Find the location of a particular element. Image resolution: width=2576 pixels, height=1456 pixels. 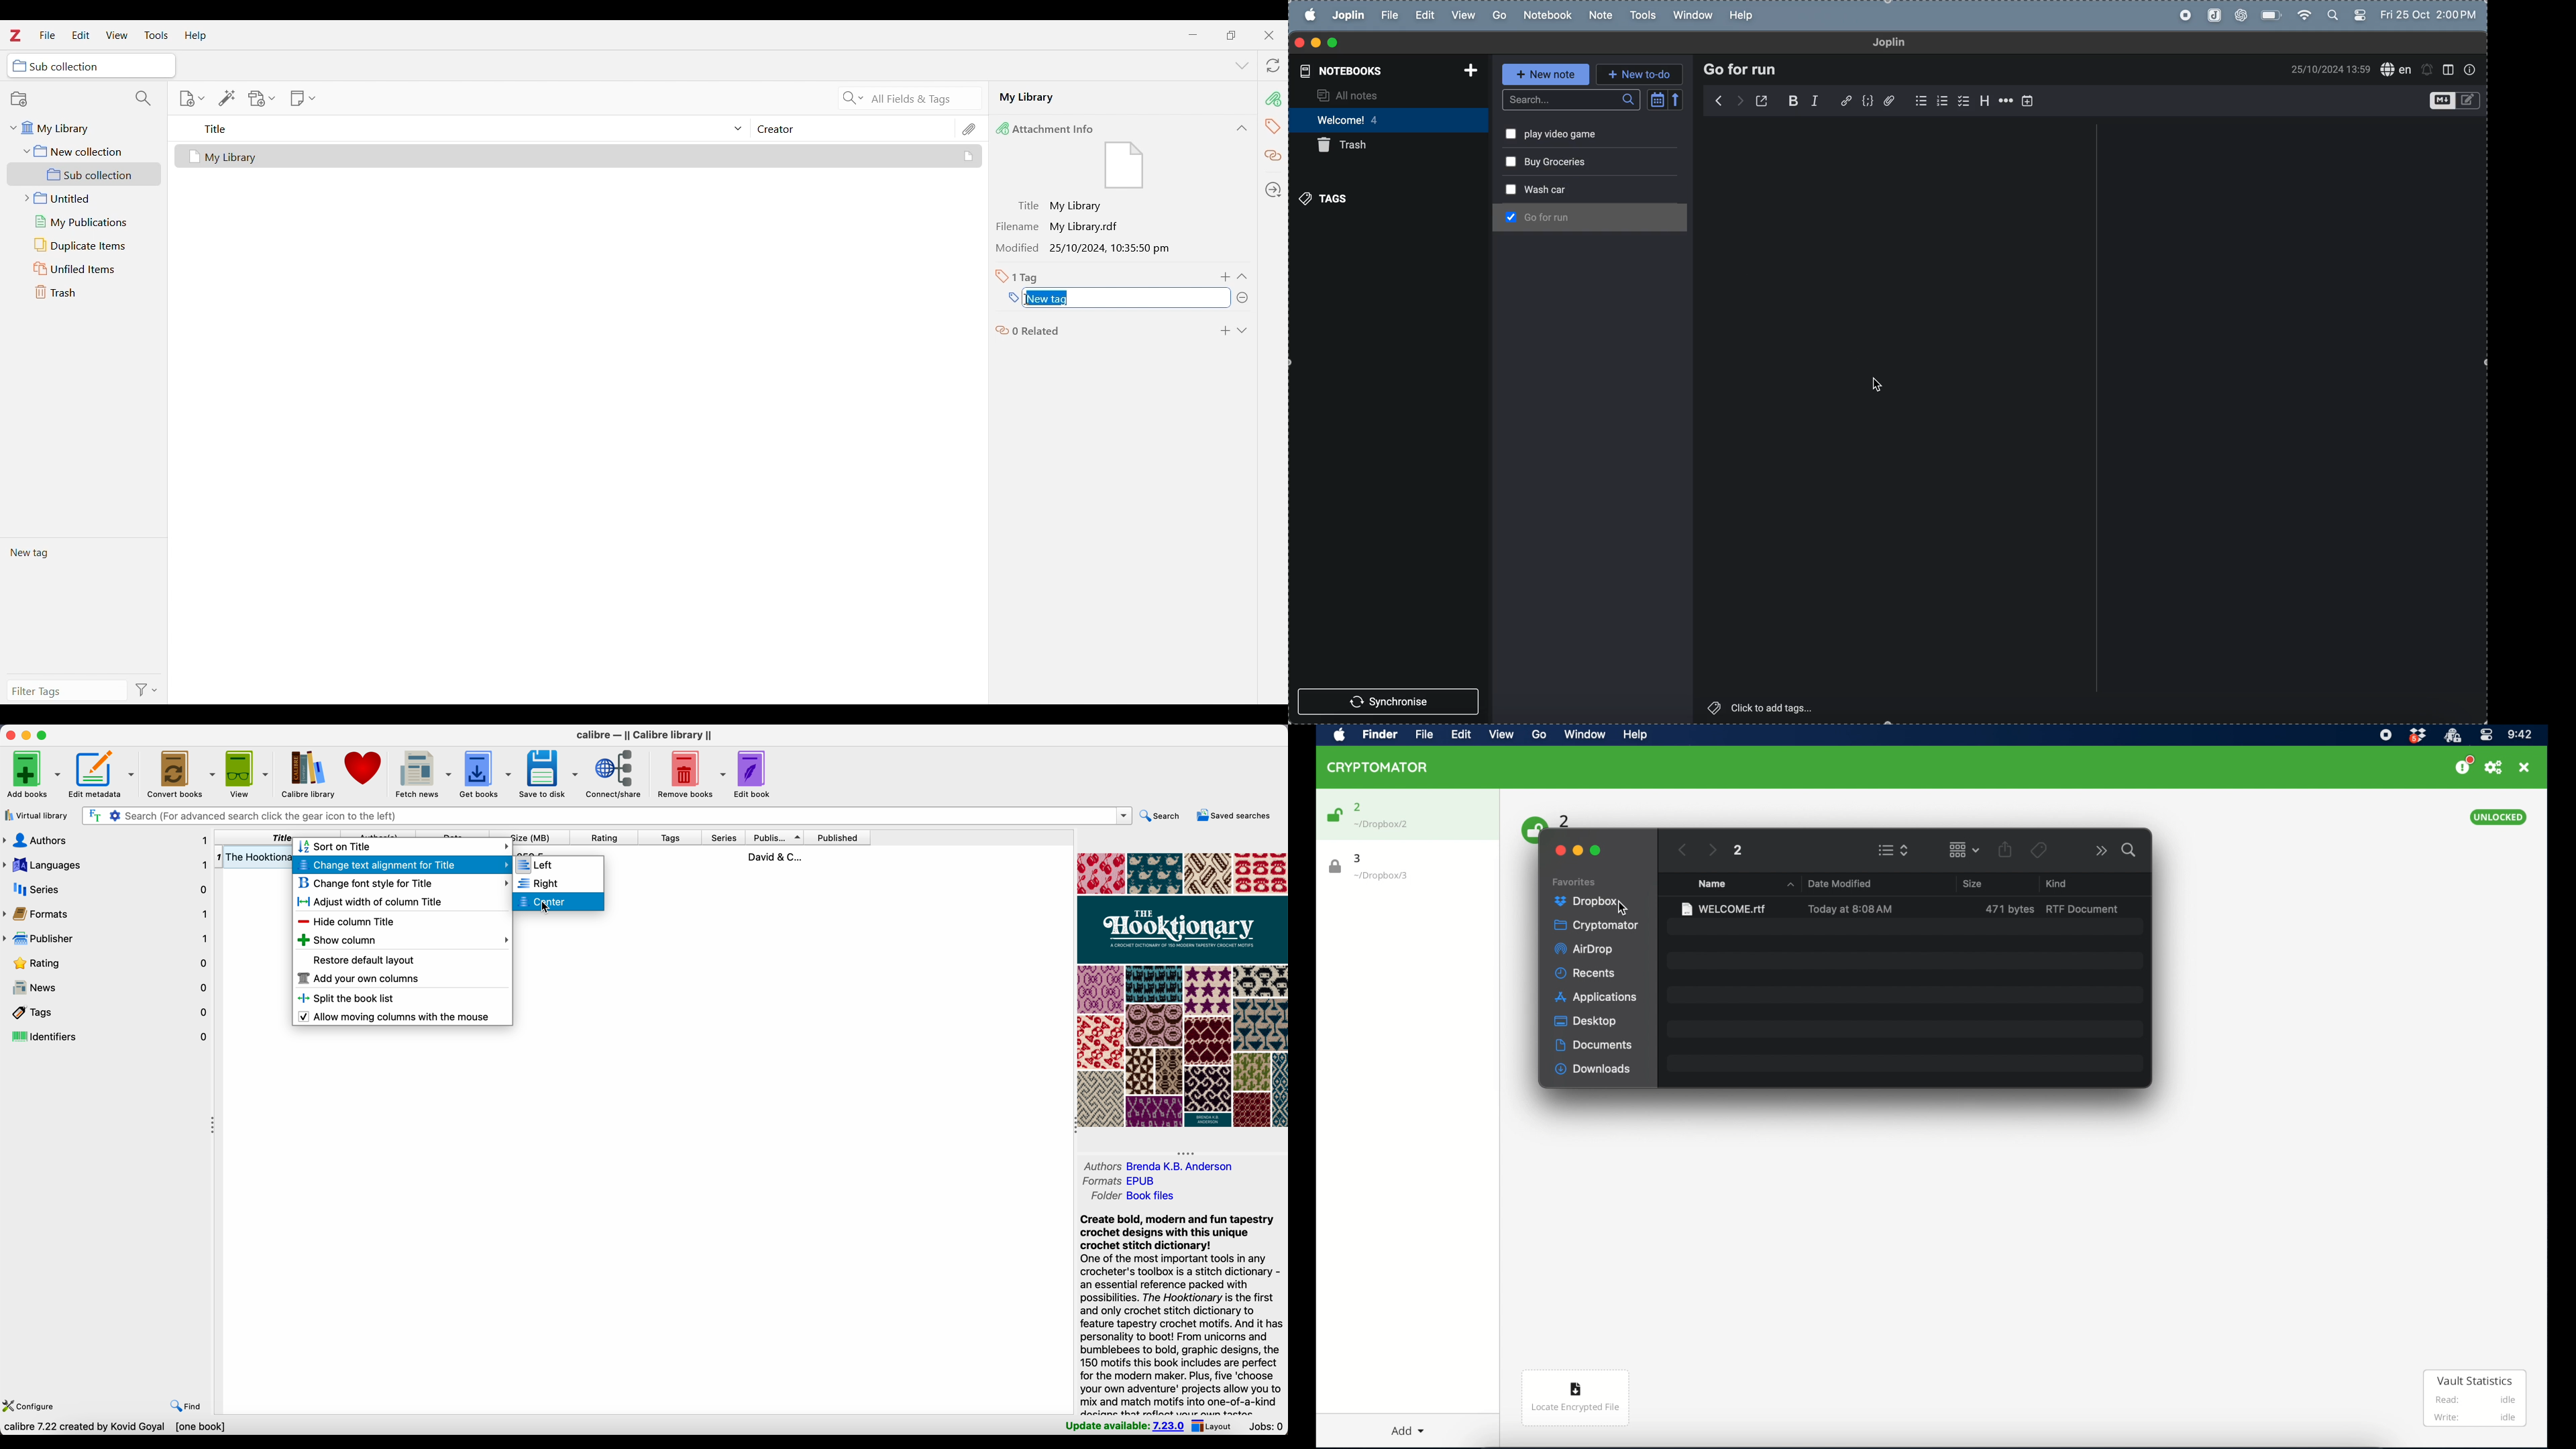

Cursor position unchanged, caps lock selected is located at coordinates (1026, 299).